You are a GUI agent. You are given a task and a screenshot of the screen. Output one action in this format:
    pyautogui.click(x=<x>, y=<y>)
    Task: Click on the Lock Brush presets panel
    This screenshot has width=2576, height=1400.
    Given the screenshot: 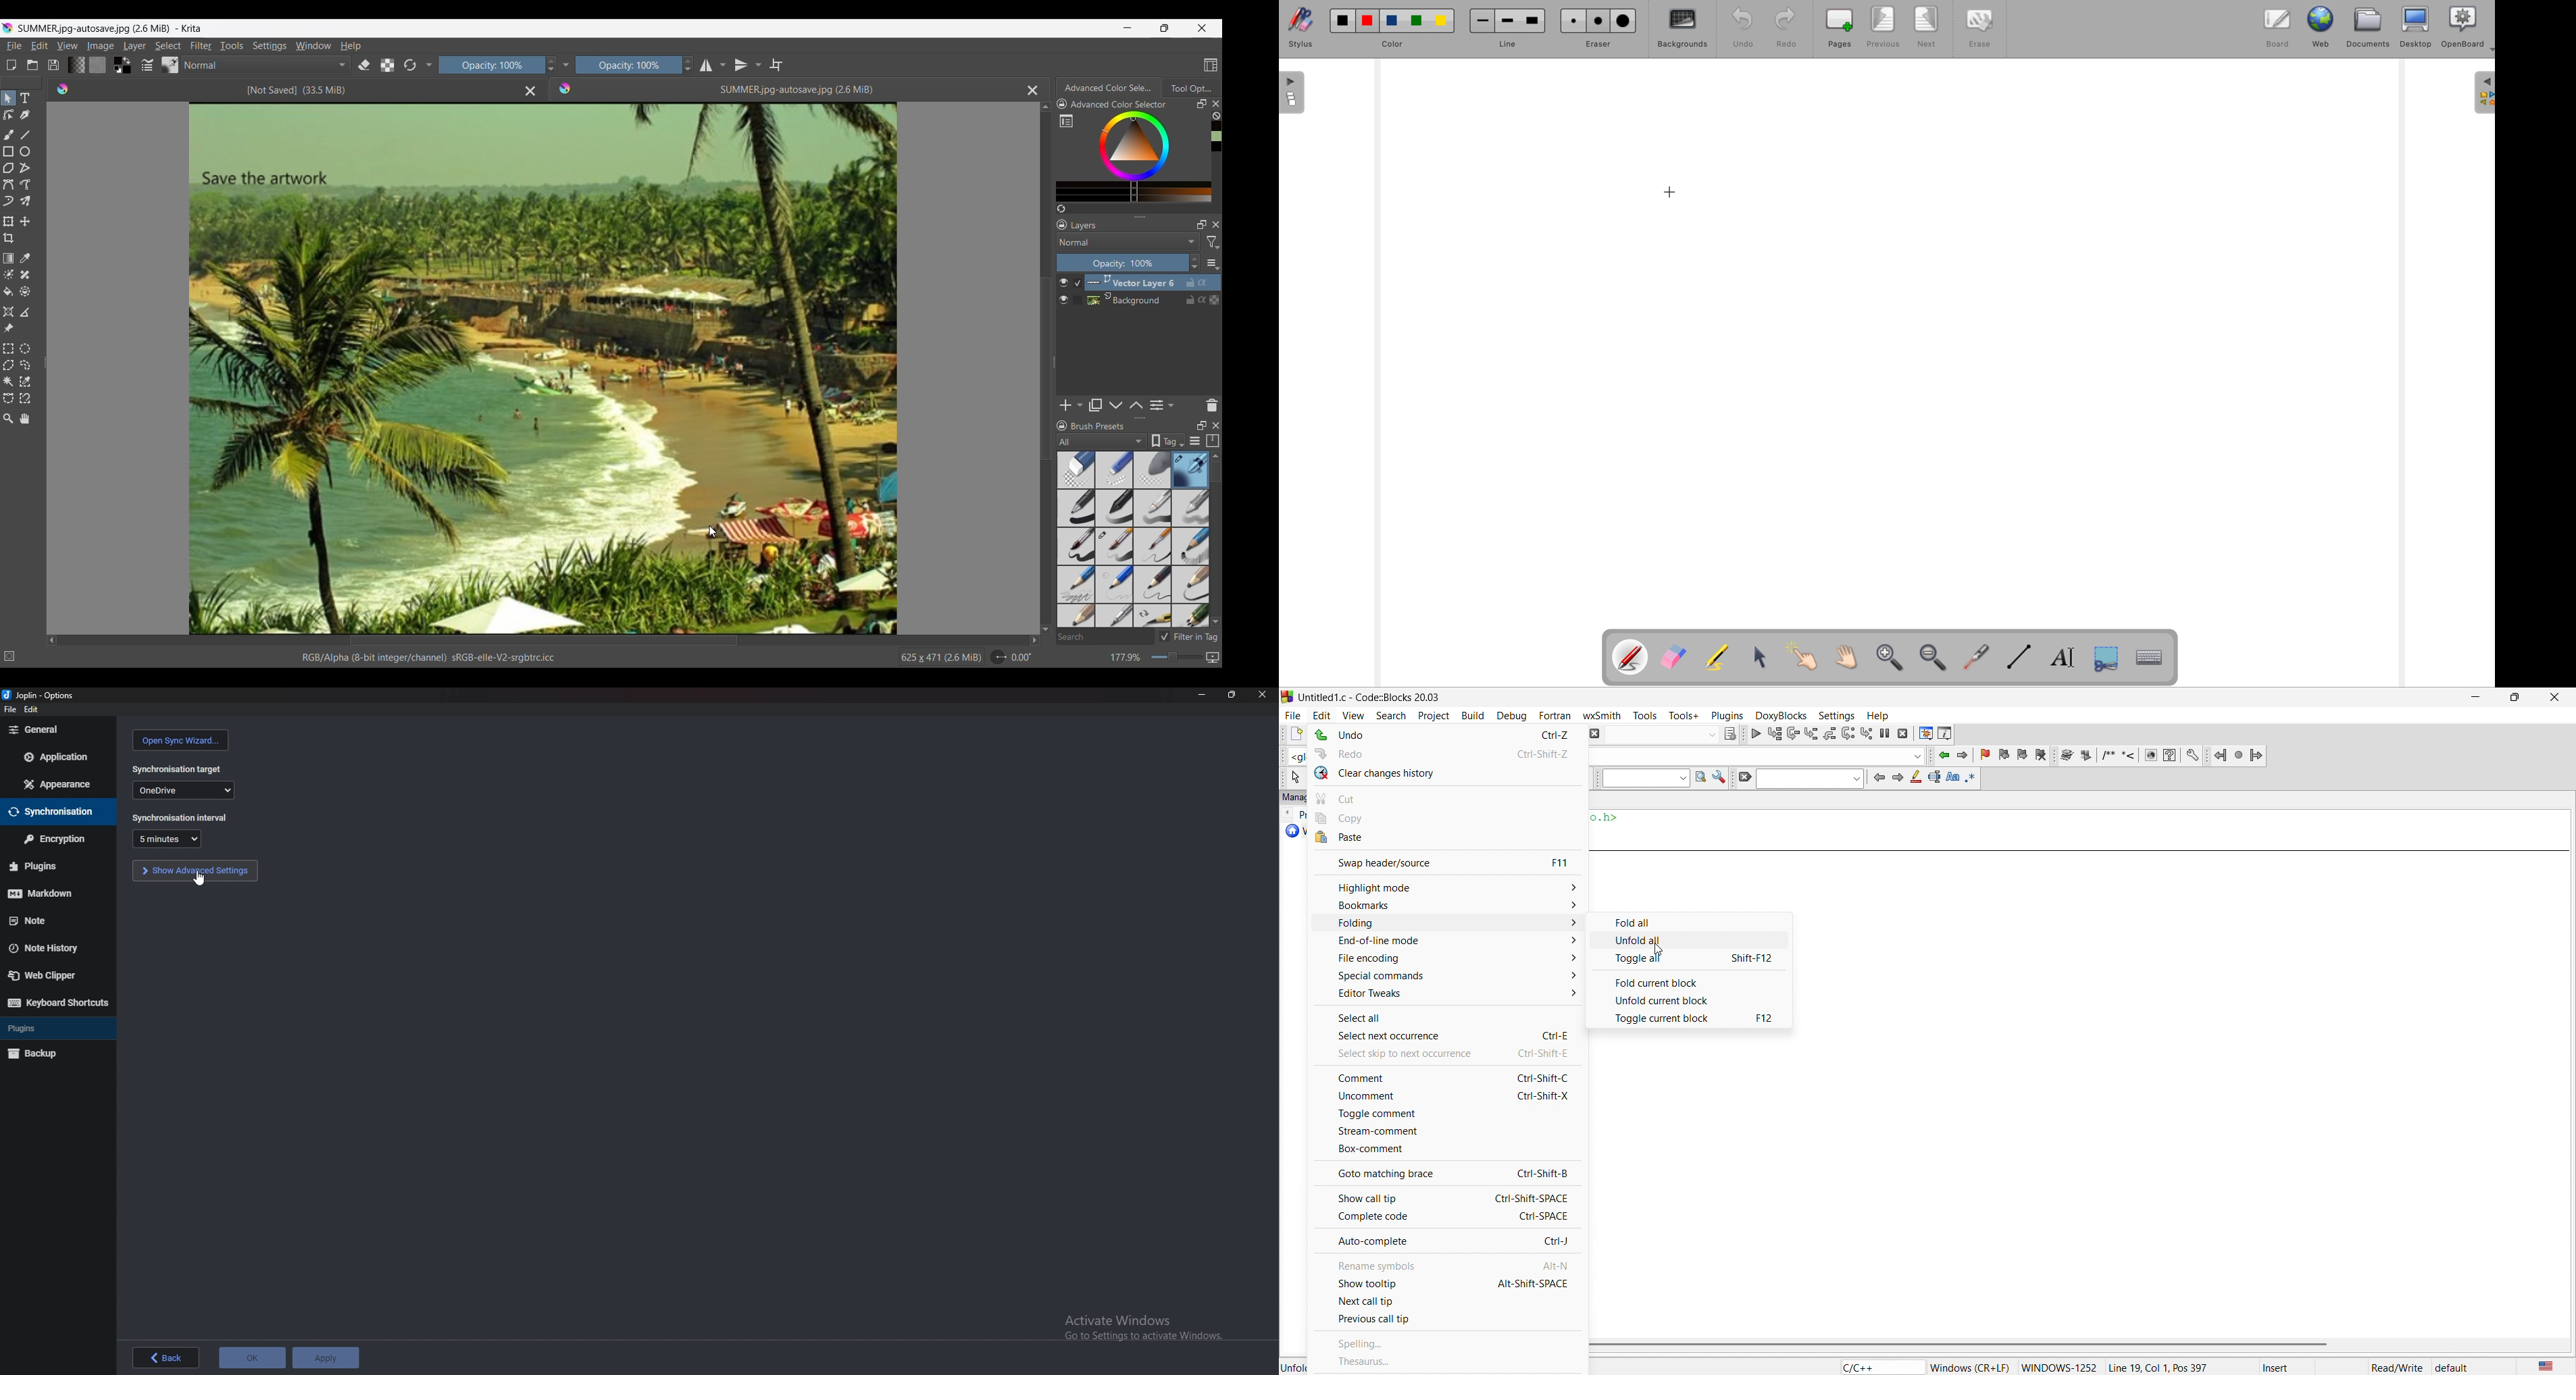 What is the action you would take?
    pyautogui.click(x=1062, y=427)
    